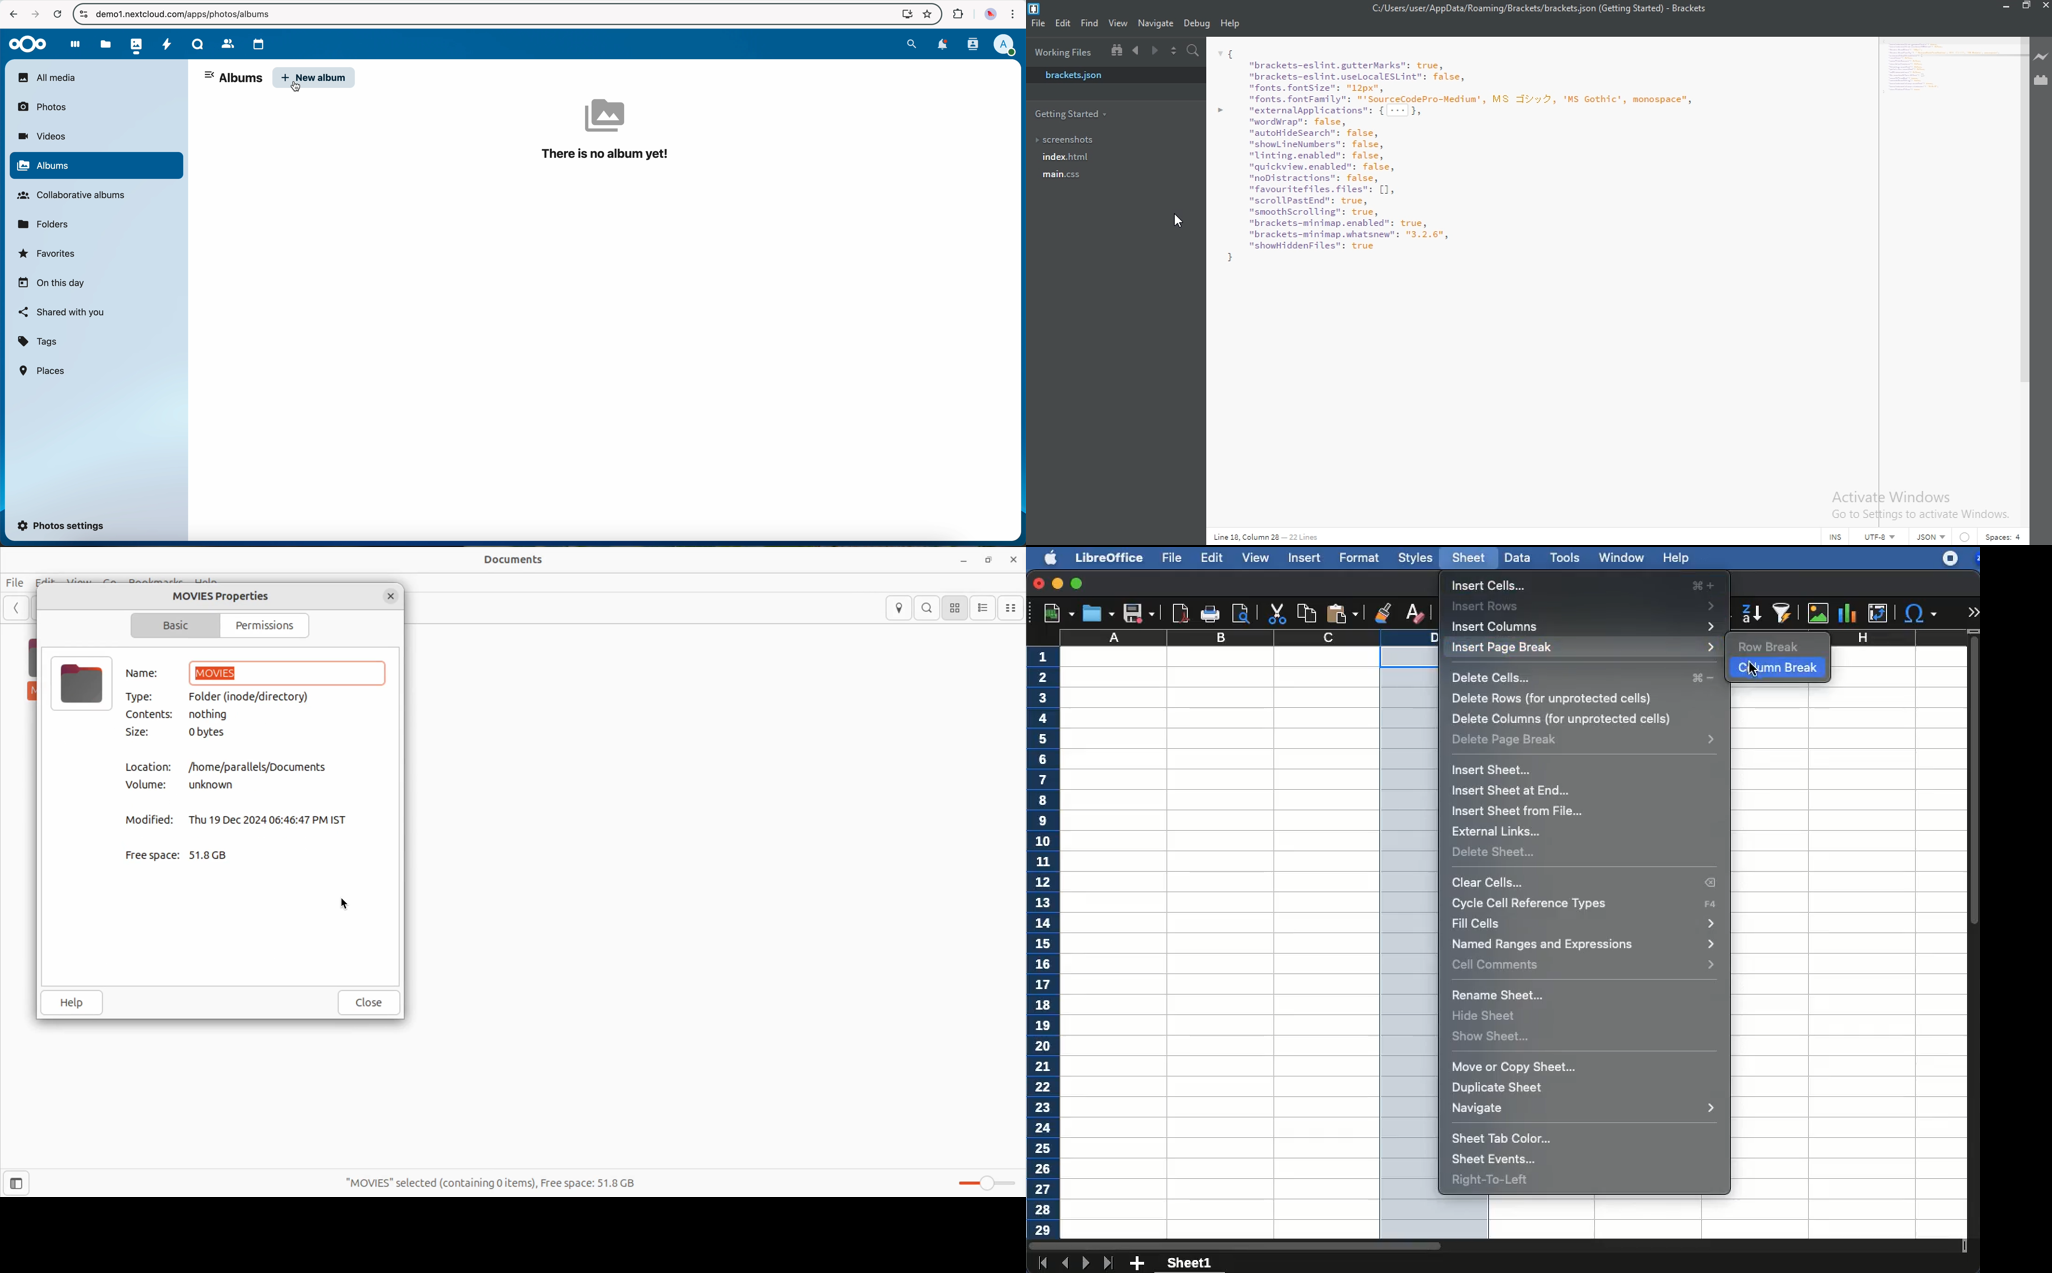 The height and width of the screenshot is (1288, 2072). I want to click on files, so click(105, 44).